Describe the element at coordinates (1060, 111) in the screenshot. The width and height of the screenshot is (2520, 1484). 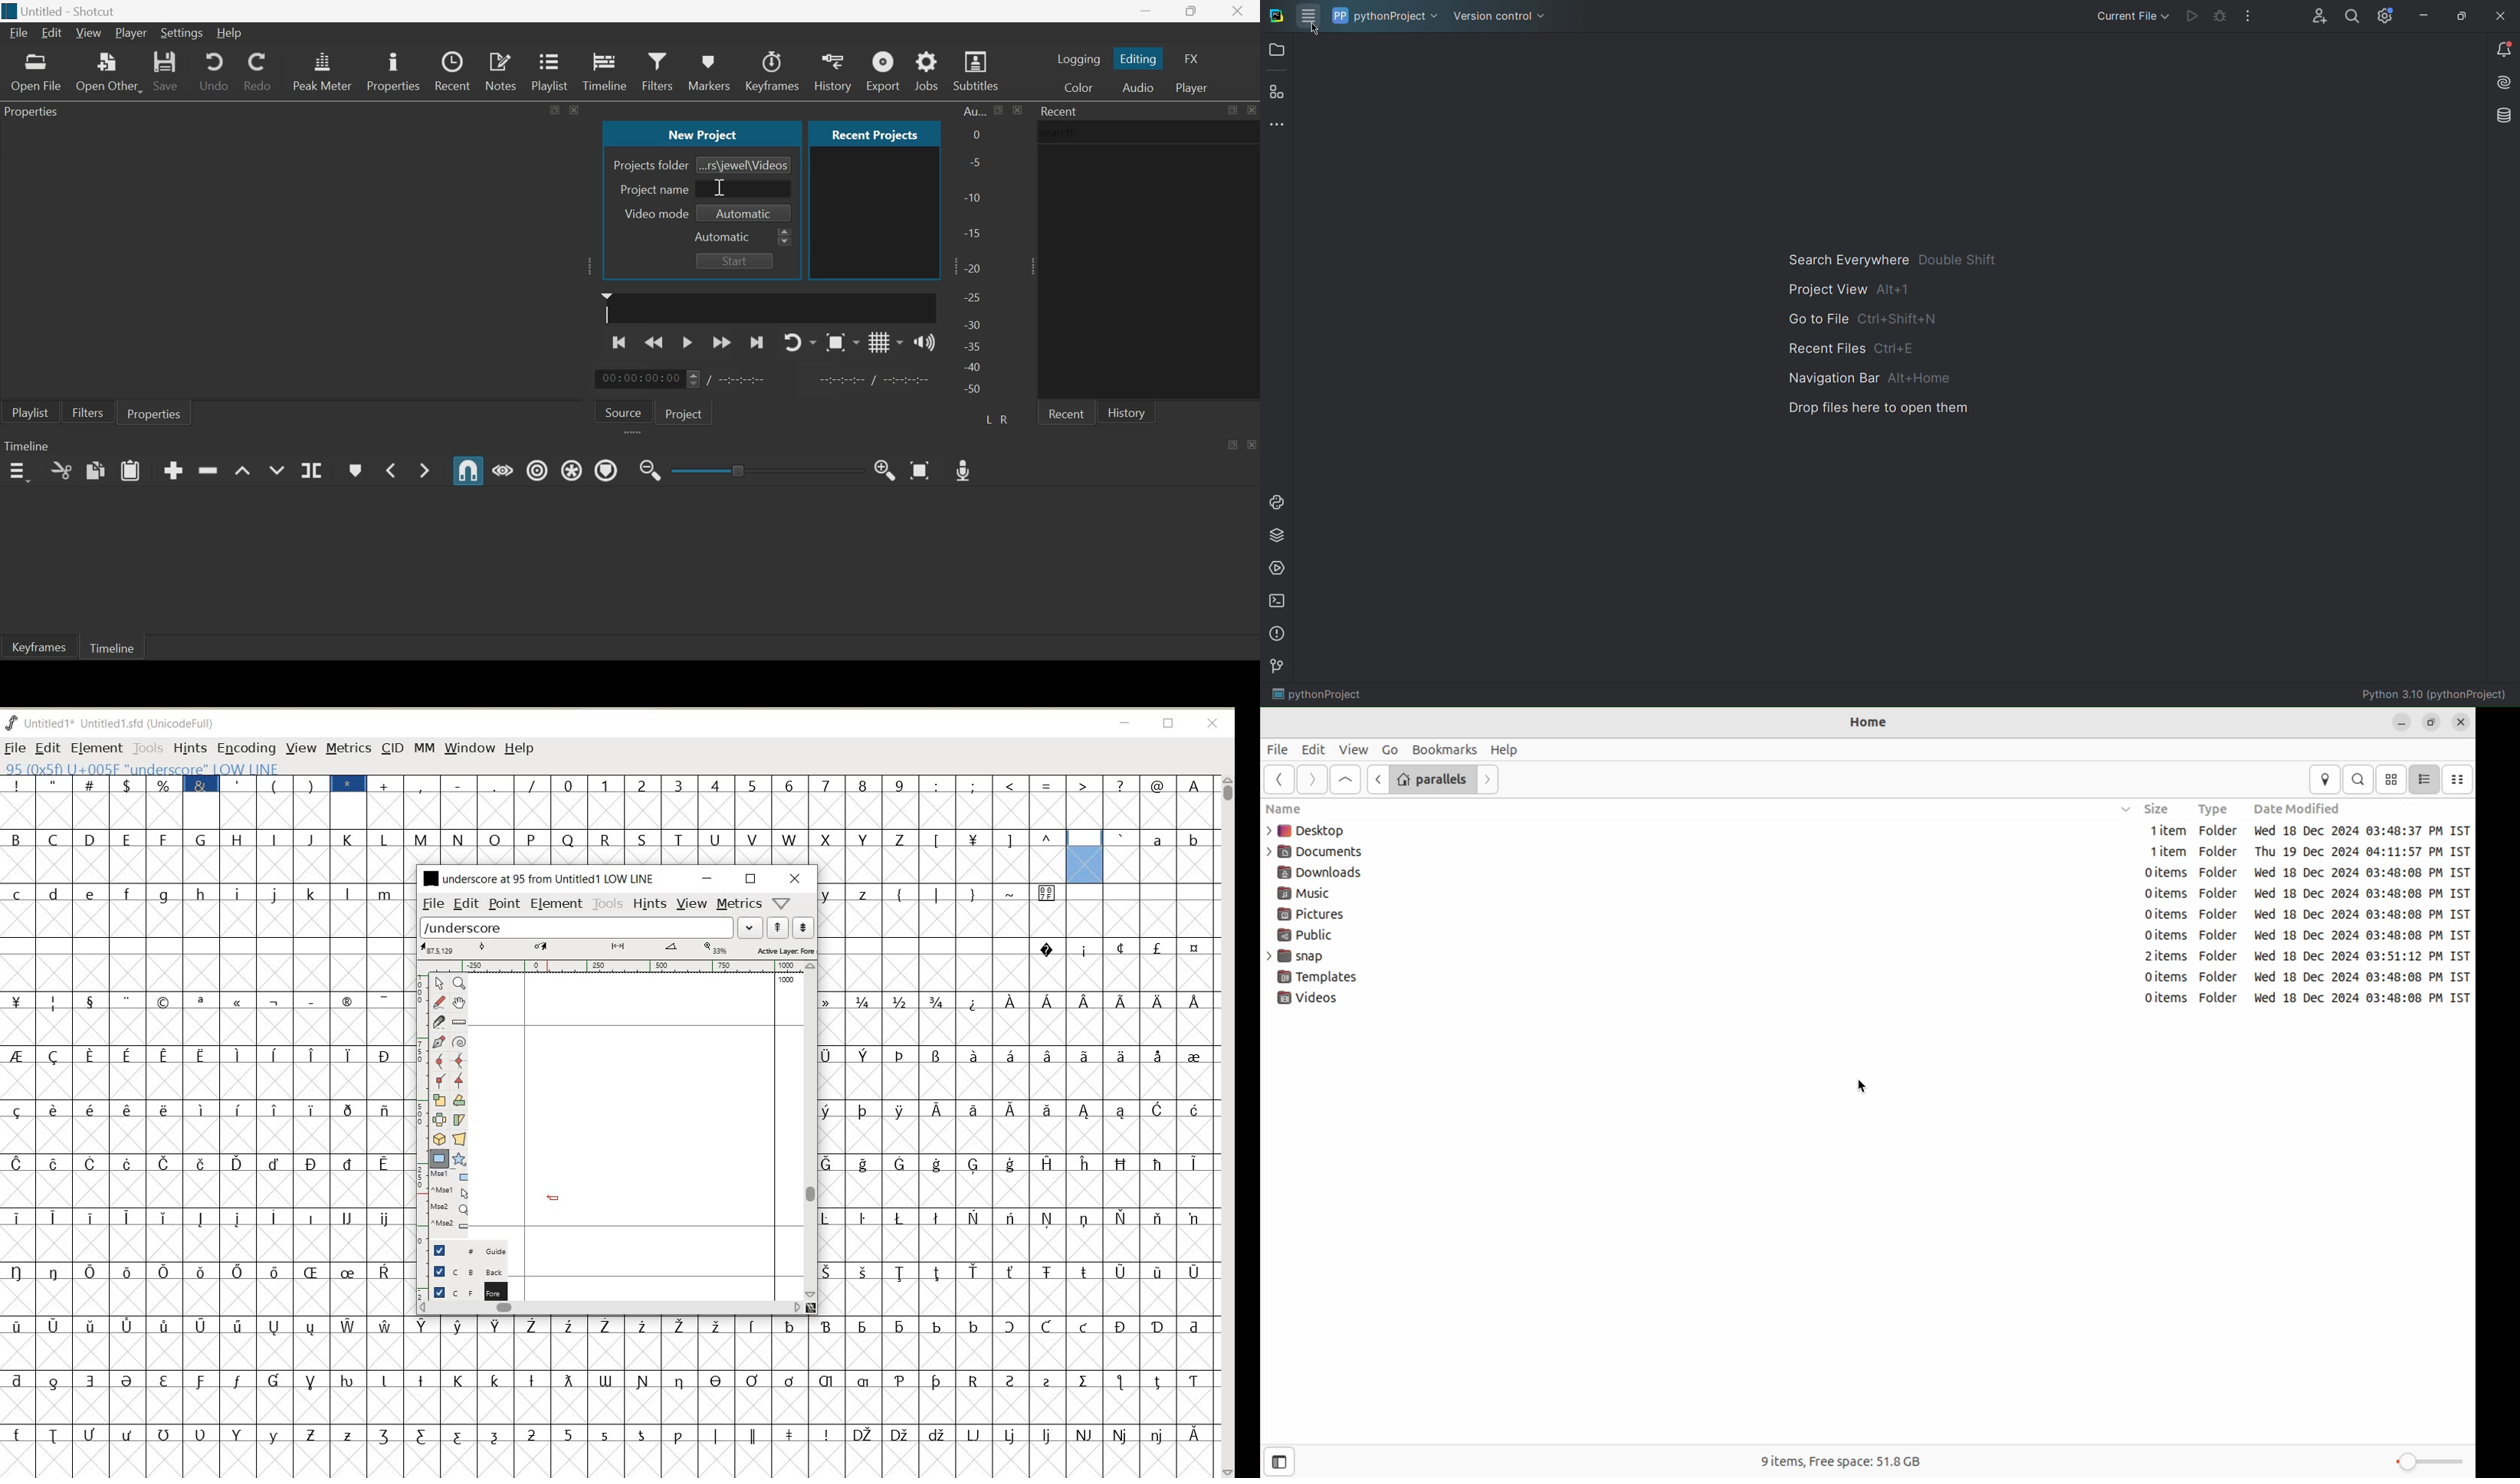
I see `Recent` at that location.